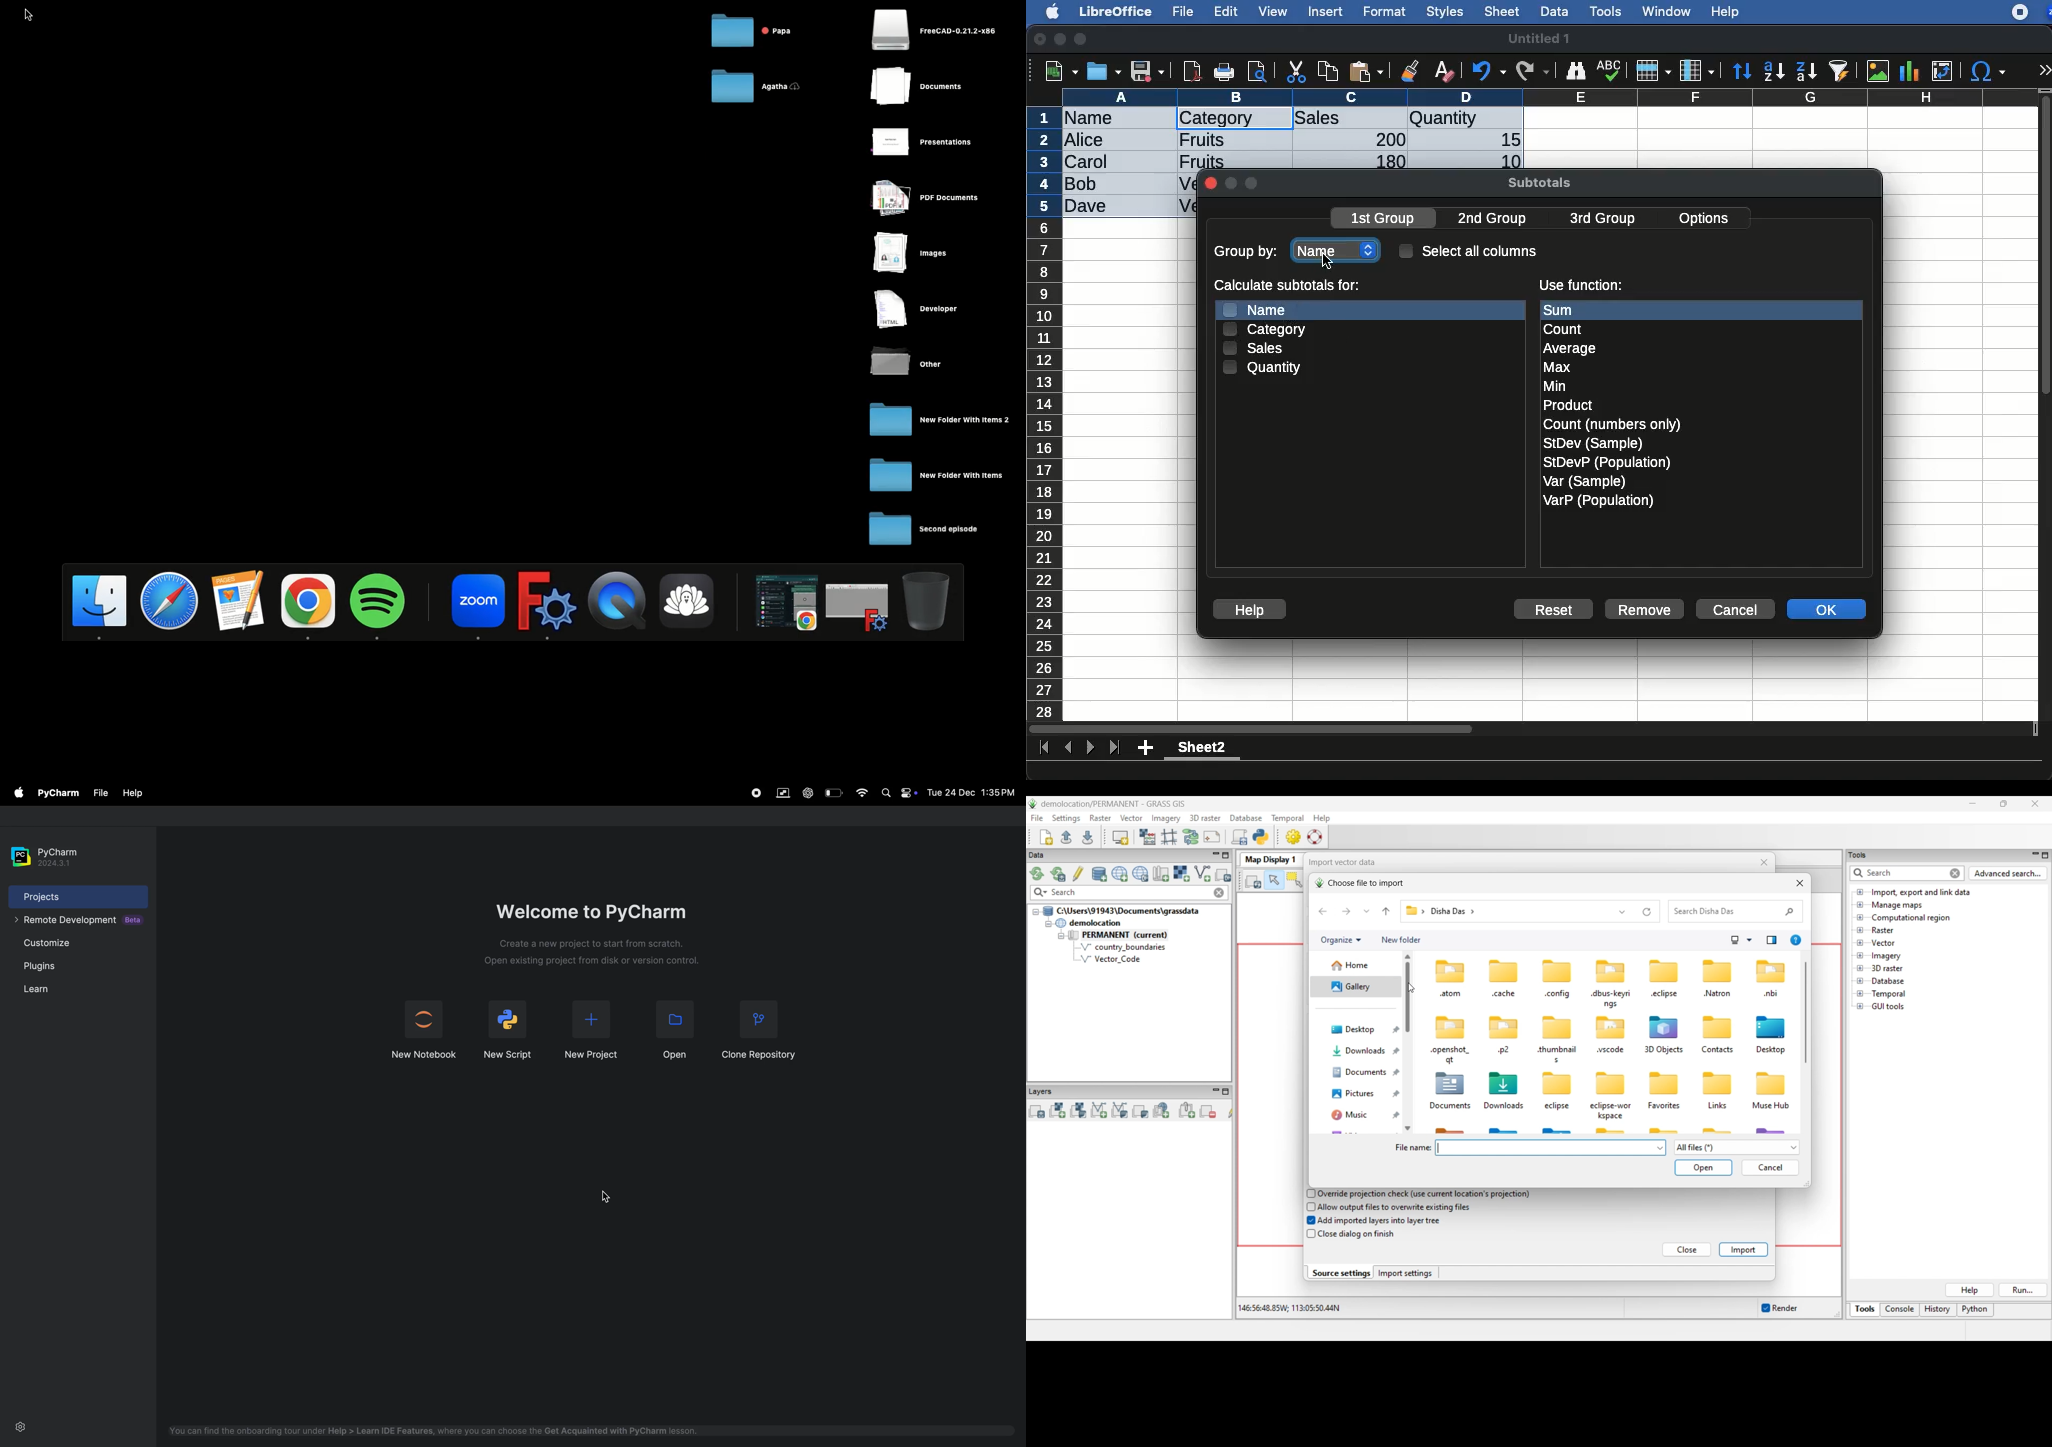 This screenshot has height=1456, width=2072. I want to click on copy, so click(1330, 71).